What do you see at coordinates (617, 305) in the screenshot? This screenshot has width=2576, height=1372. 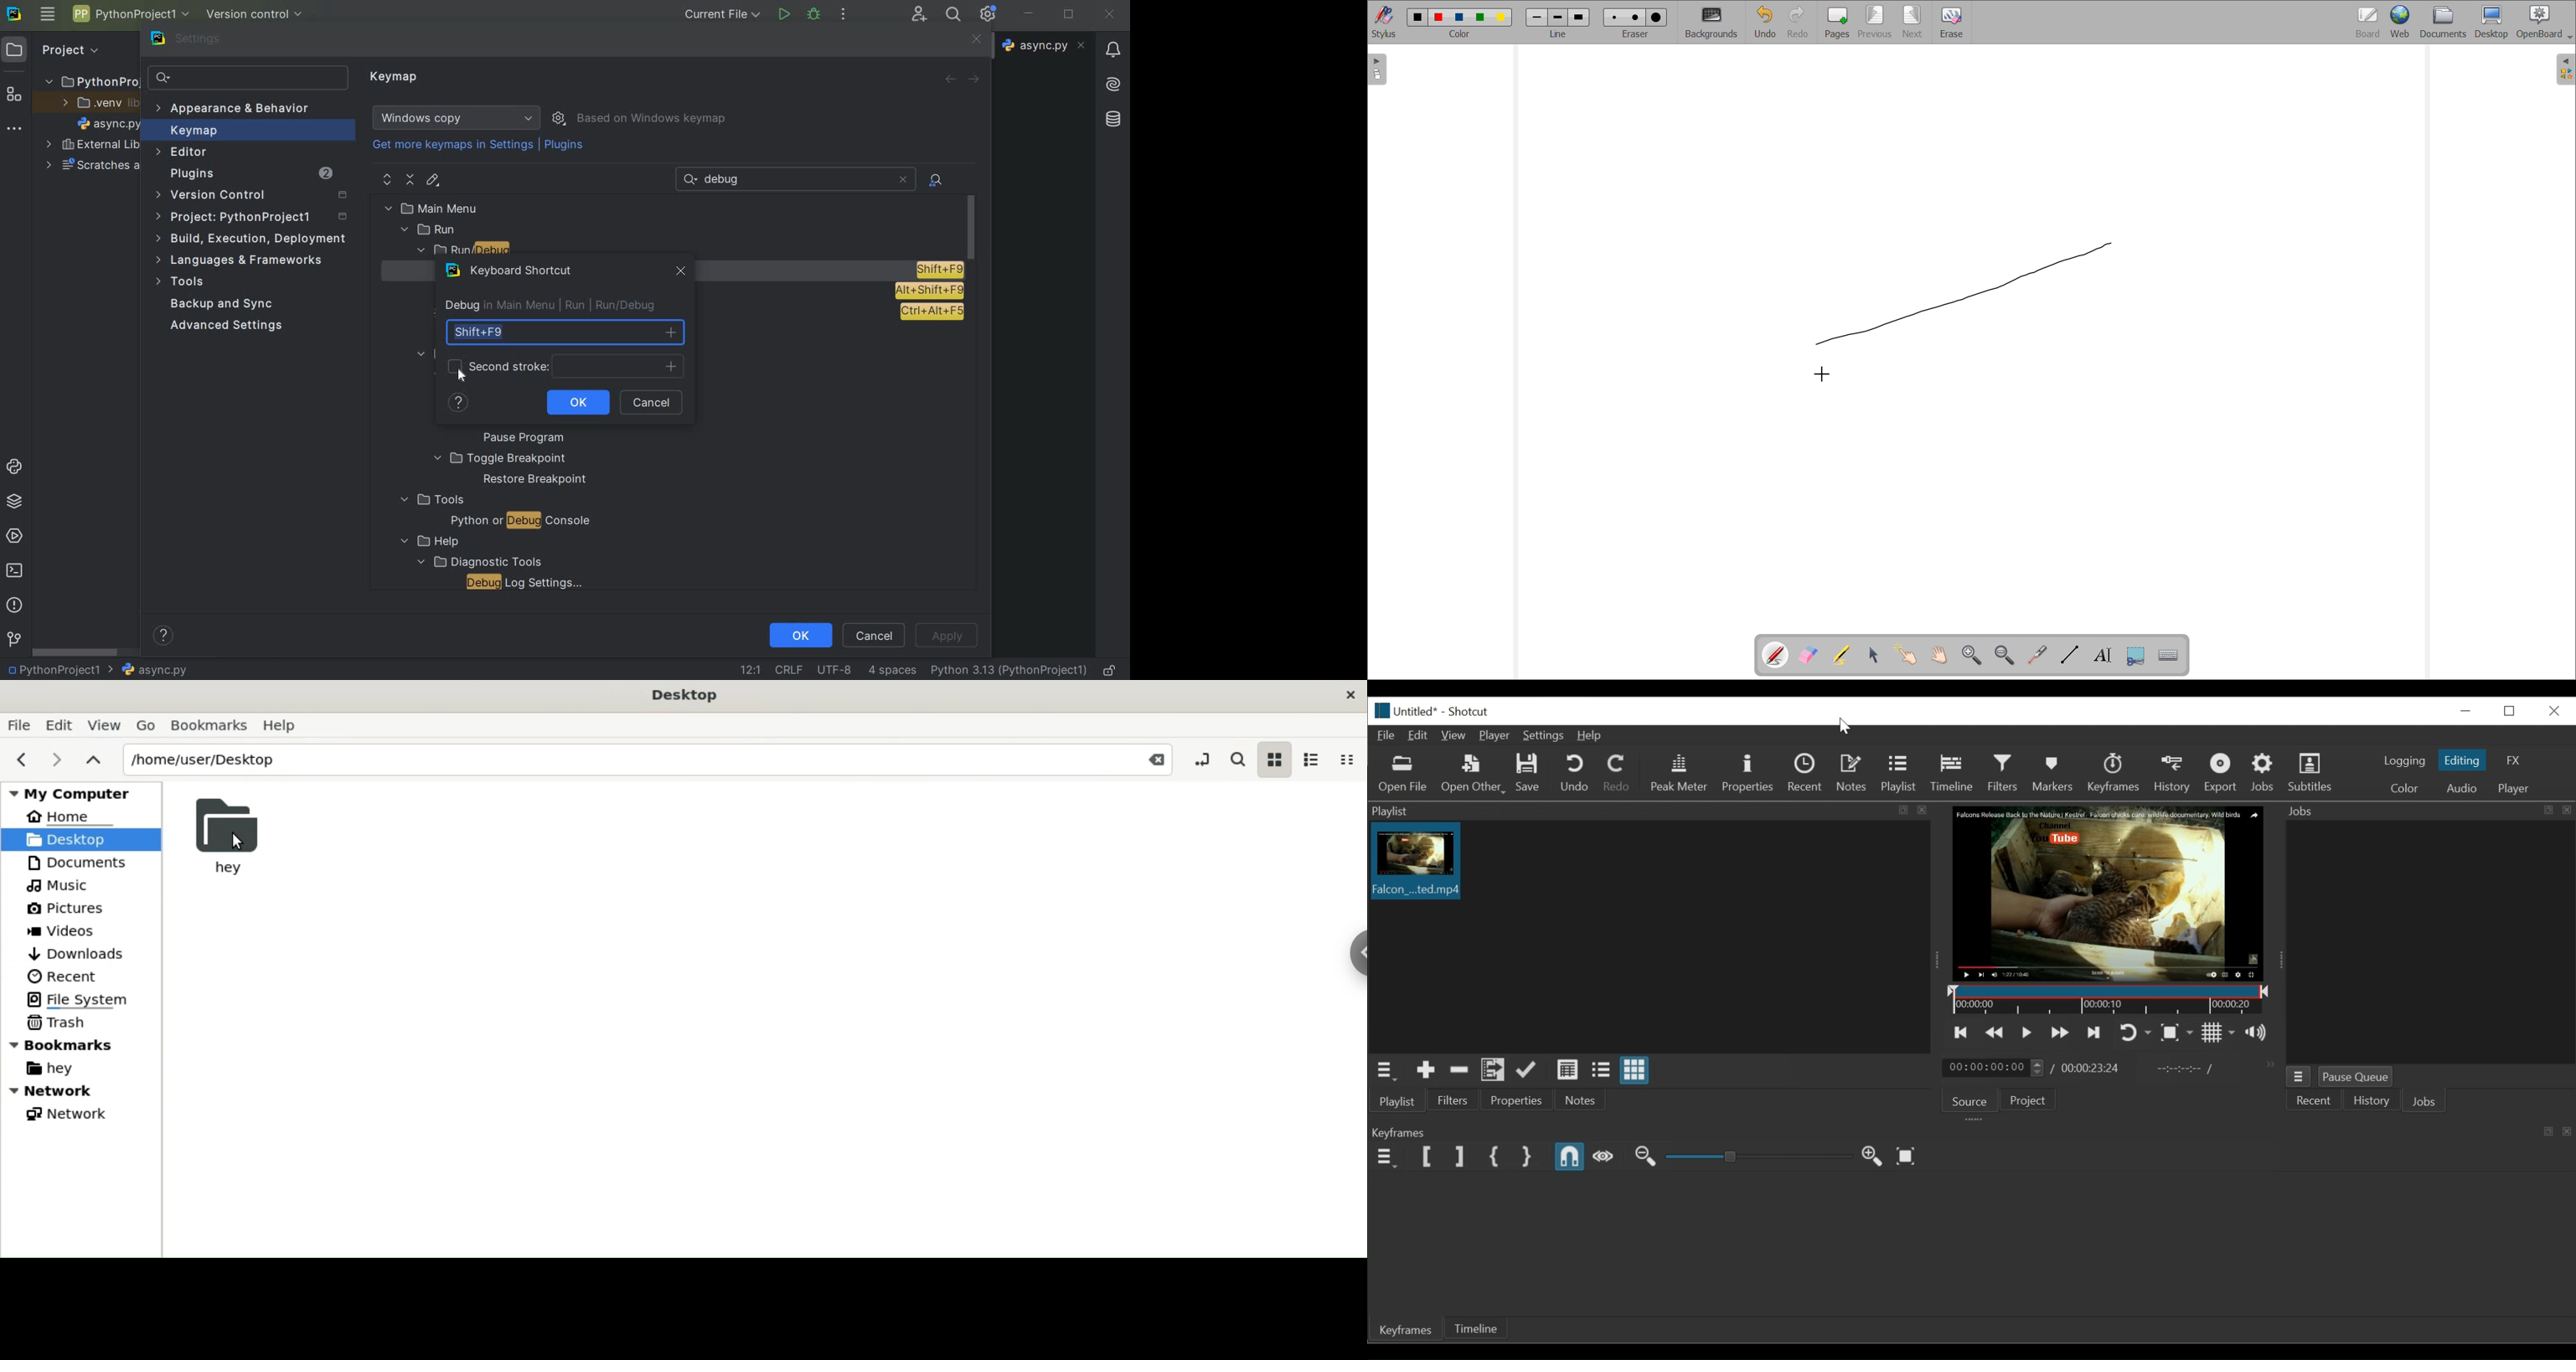 I see `run/debug` at bounding box center [617, 305].